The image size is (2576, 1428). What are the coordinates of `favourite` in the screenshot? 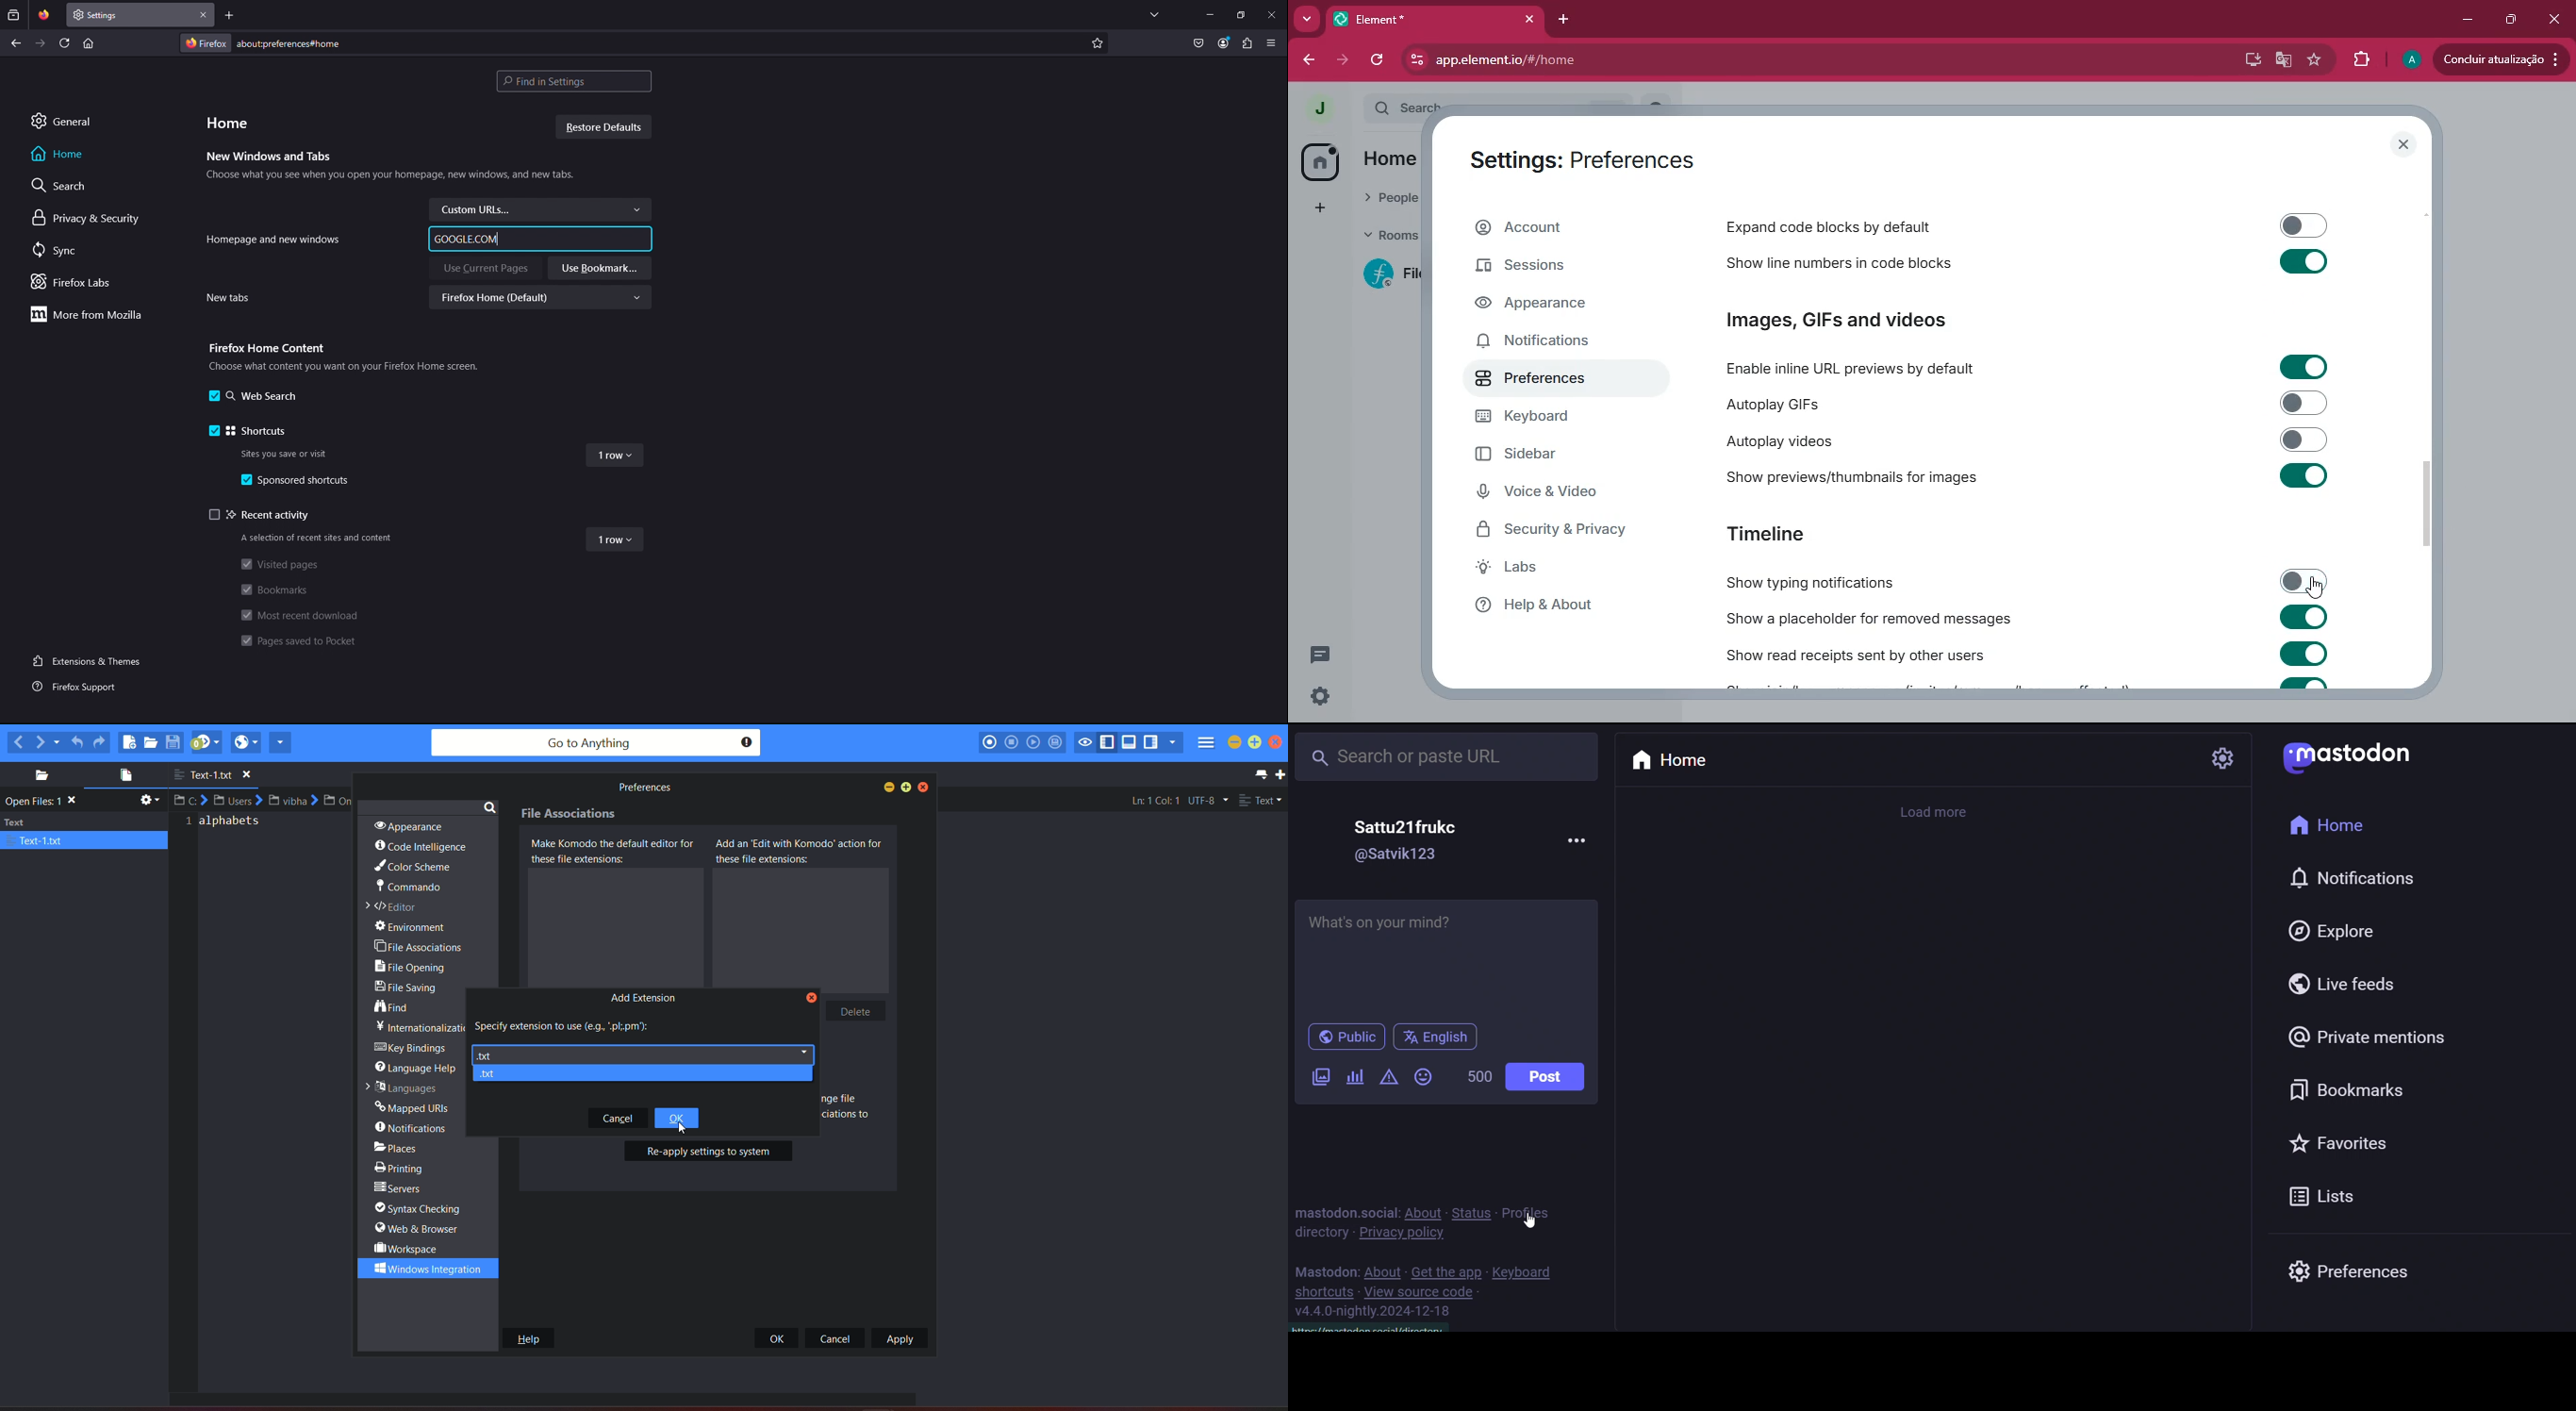 It's located at (2315, 59).